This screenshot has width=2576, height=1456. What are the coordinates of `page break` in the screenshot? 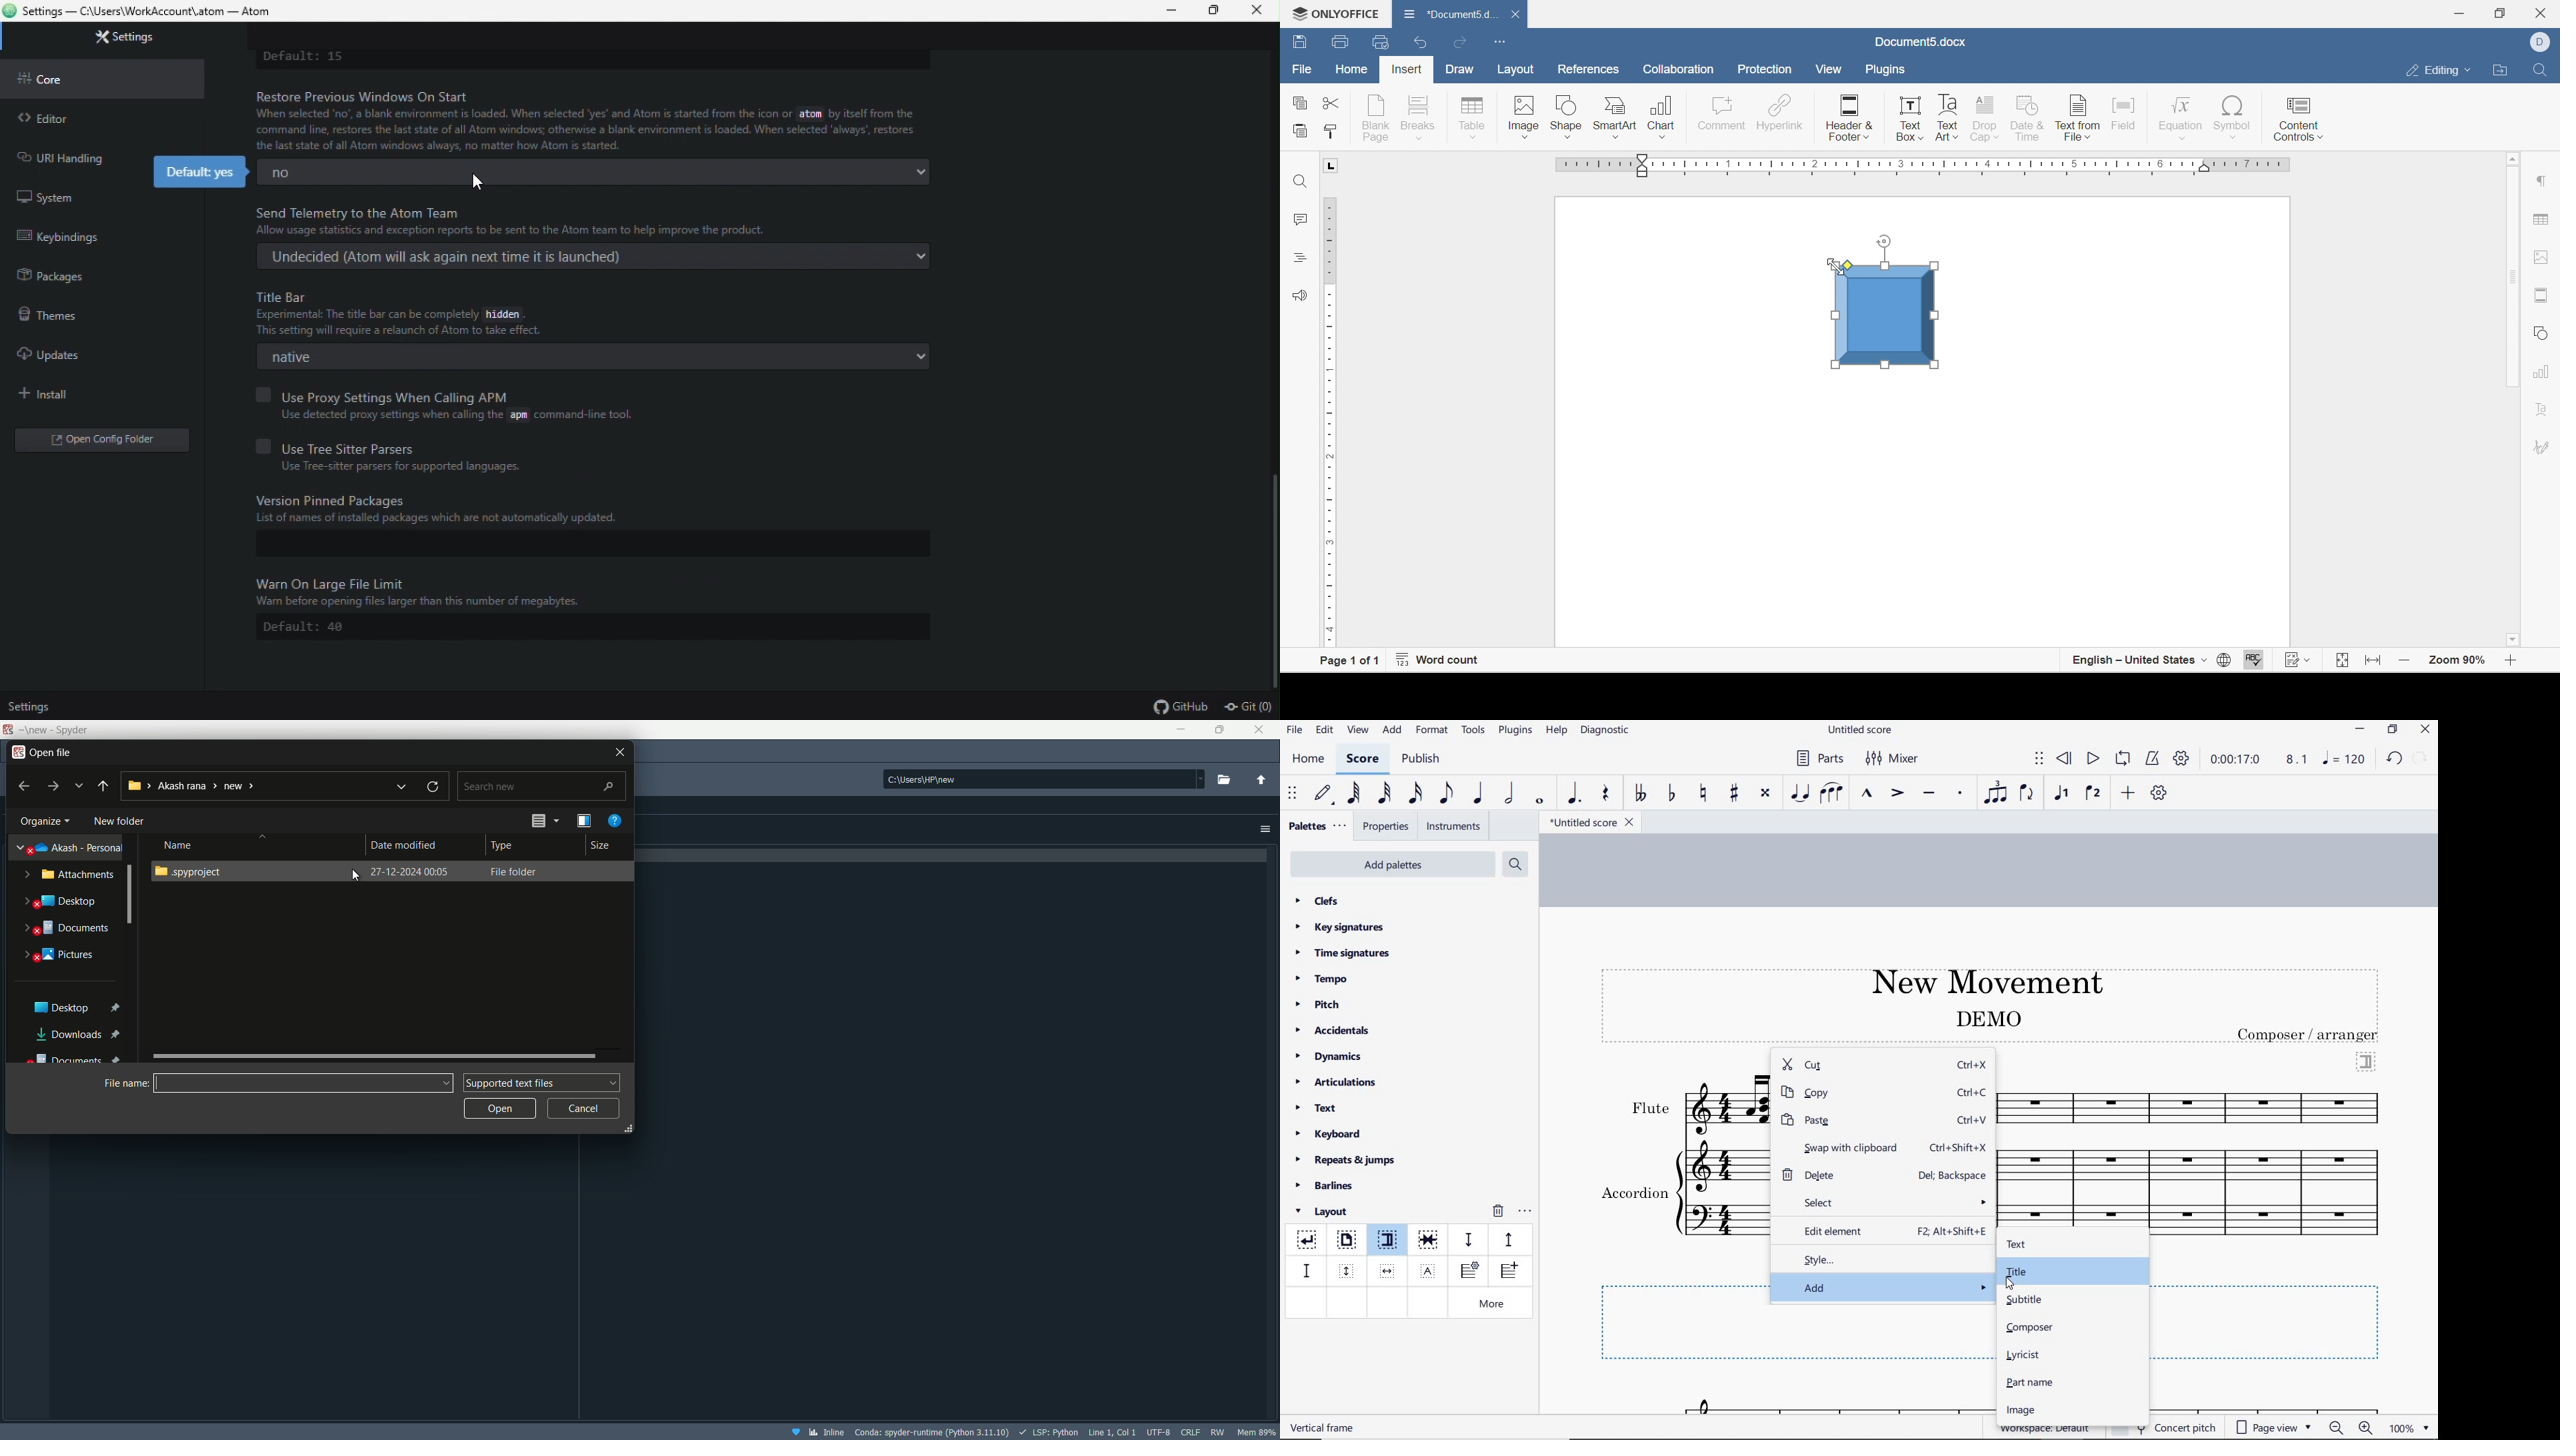 It's located at (1346, 1241).